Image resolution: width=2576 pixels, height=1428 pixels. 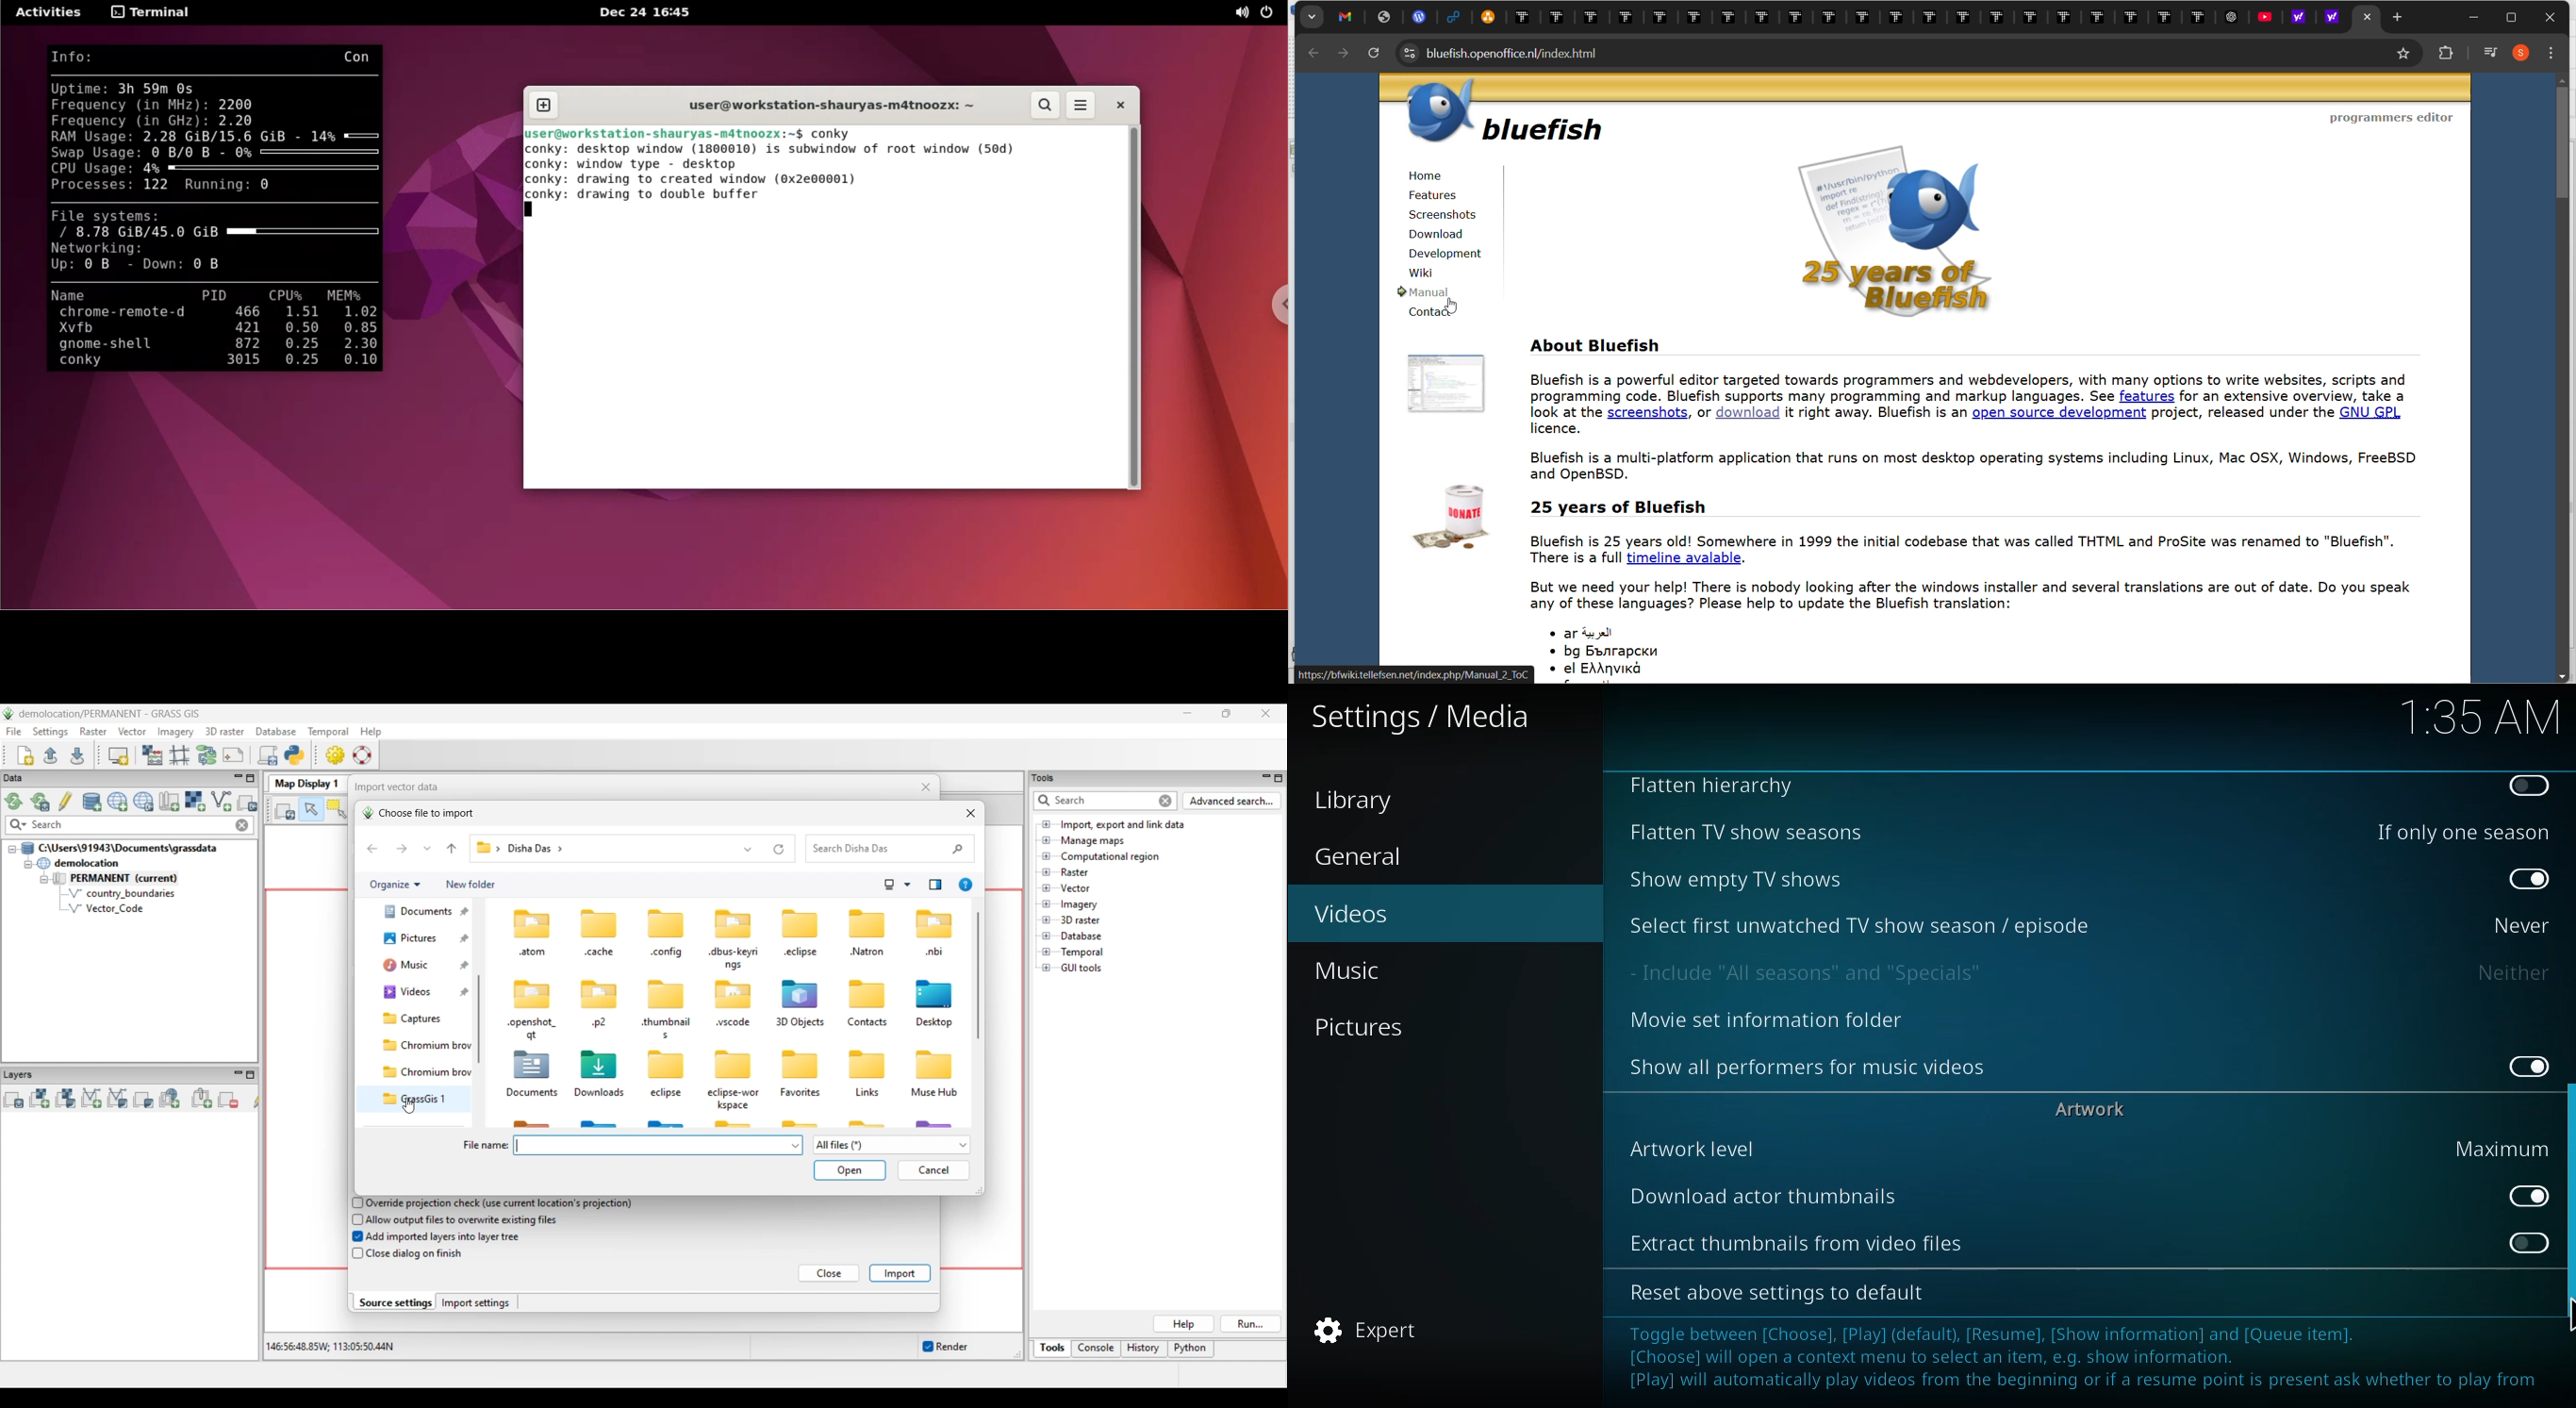 I want to click on About Bluefish
Bluefish is a powerful editor targeted towards programmers and webdevelopers, with many options to write websites, scripts and
programming code. Bluefish supports many programming and markup languages. See features for an extensive overview, take a
look at the screenshots, or download it right away. Bluefish is an open source development project, released under the GNU GPL
licence.
Bluefish is a multi-platform application that runs on most desktop operating systems including Linux, Mac OSX, Windows, FreeBSD
and OpenBSD.
25 years of Bluefish
Bluefish is 25 years old! Somewhere in 1999 the initial codebase that was called THTML and ProSite was renamed to "Bluefish".
There is a full timeline avalable.
But we need your help! There is nobody looking after the windows installer and several translations are out of date. Do you speak
any of these languages? Please help to update the Bluefish translation:

* ards

* bg Bvarapcku

mm + el EAAAVIKA, so click(x=1995, y=506).